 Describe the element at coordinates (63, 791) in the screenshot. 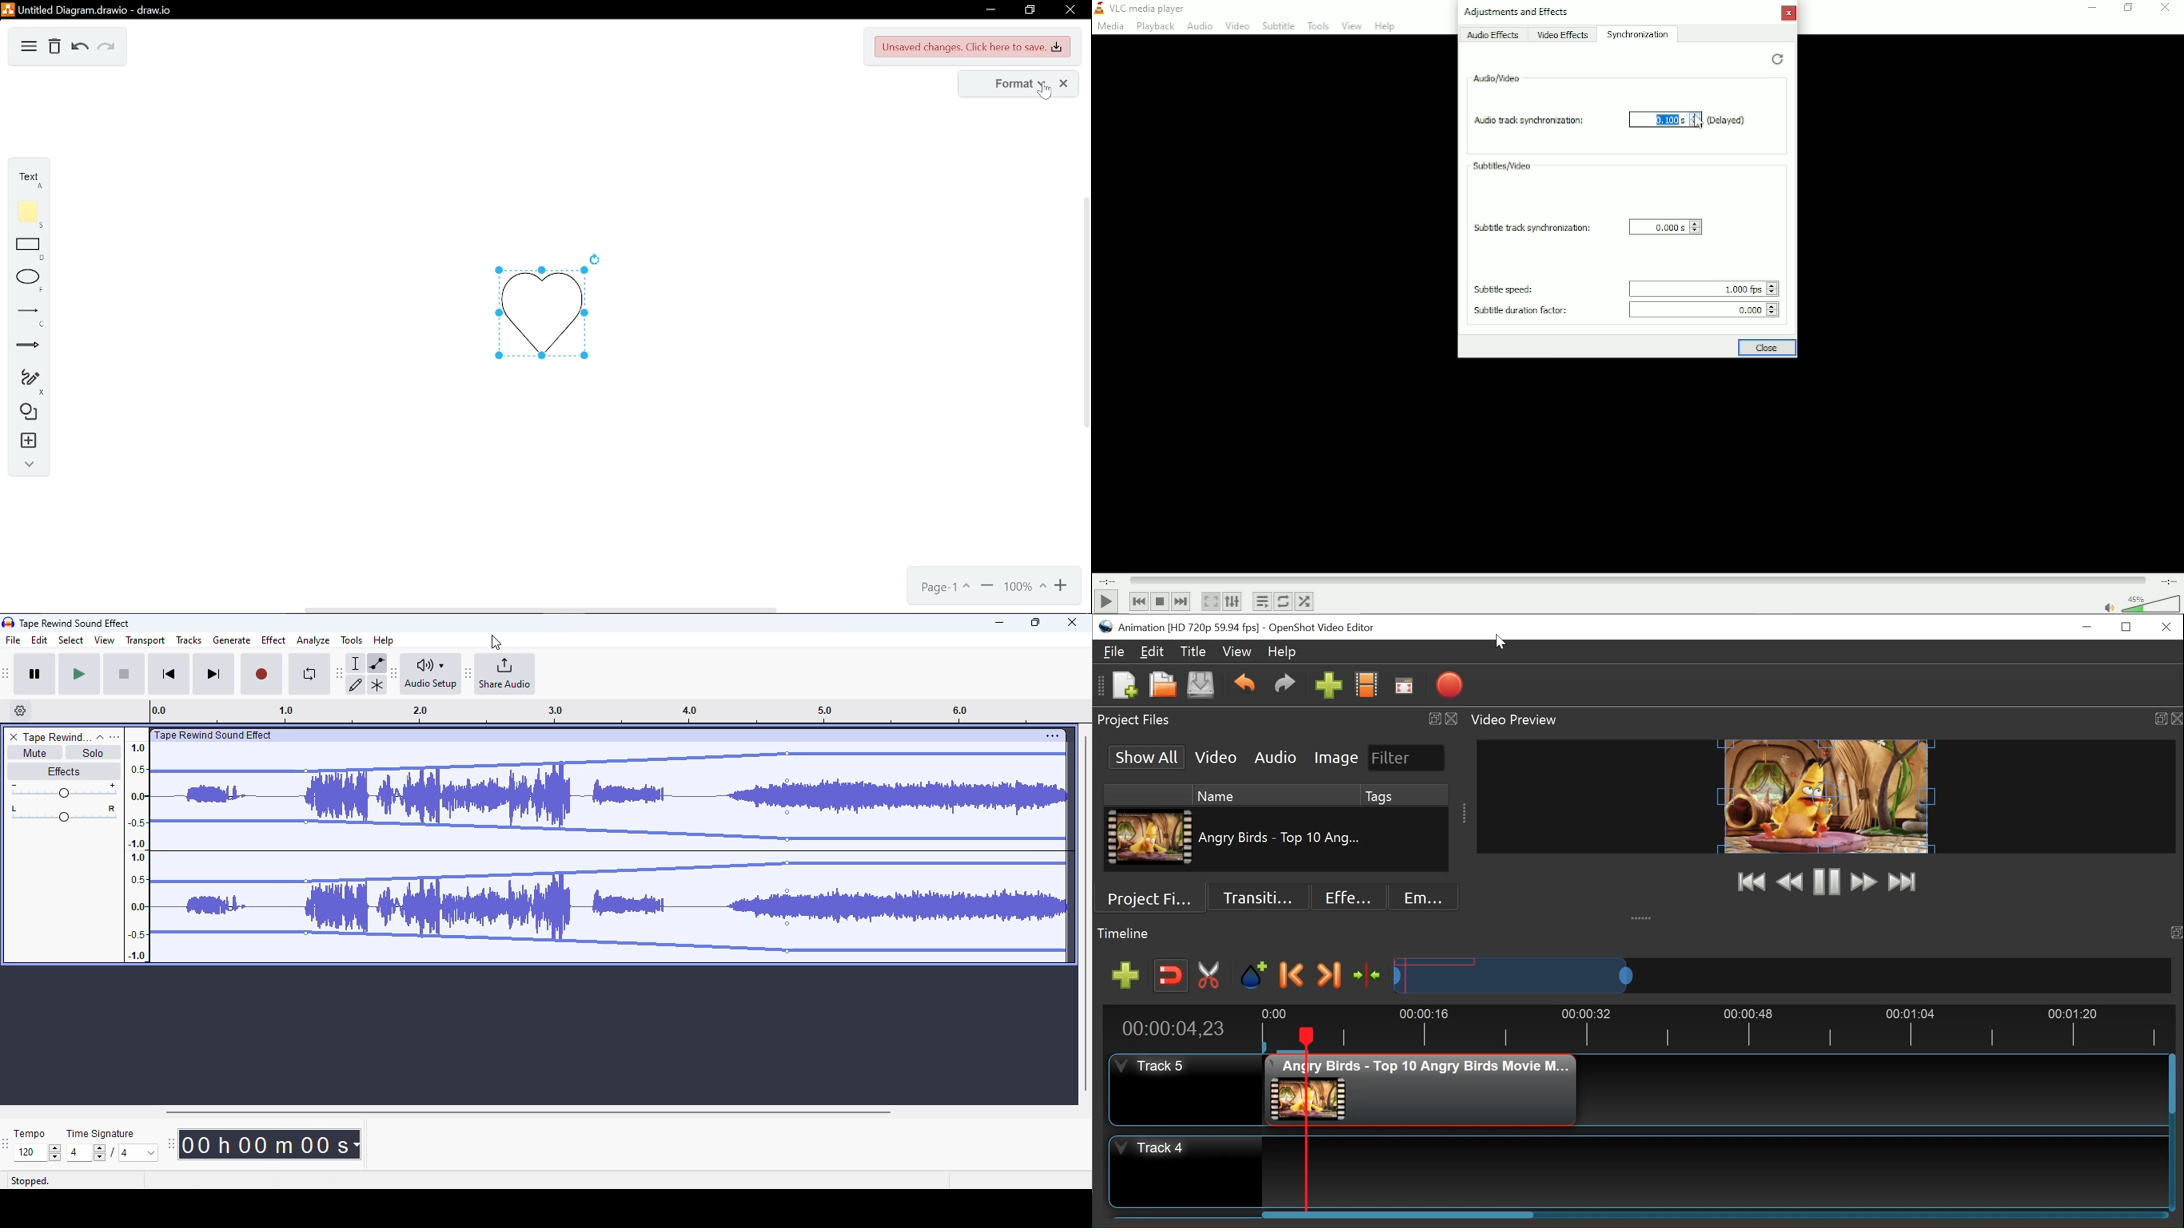

I see `Change volume` at that location.